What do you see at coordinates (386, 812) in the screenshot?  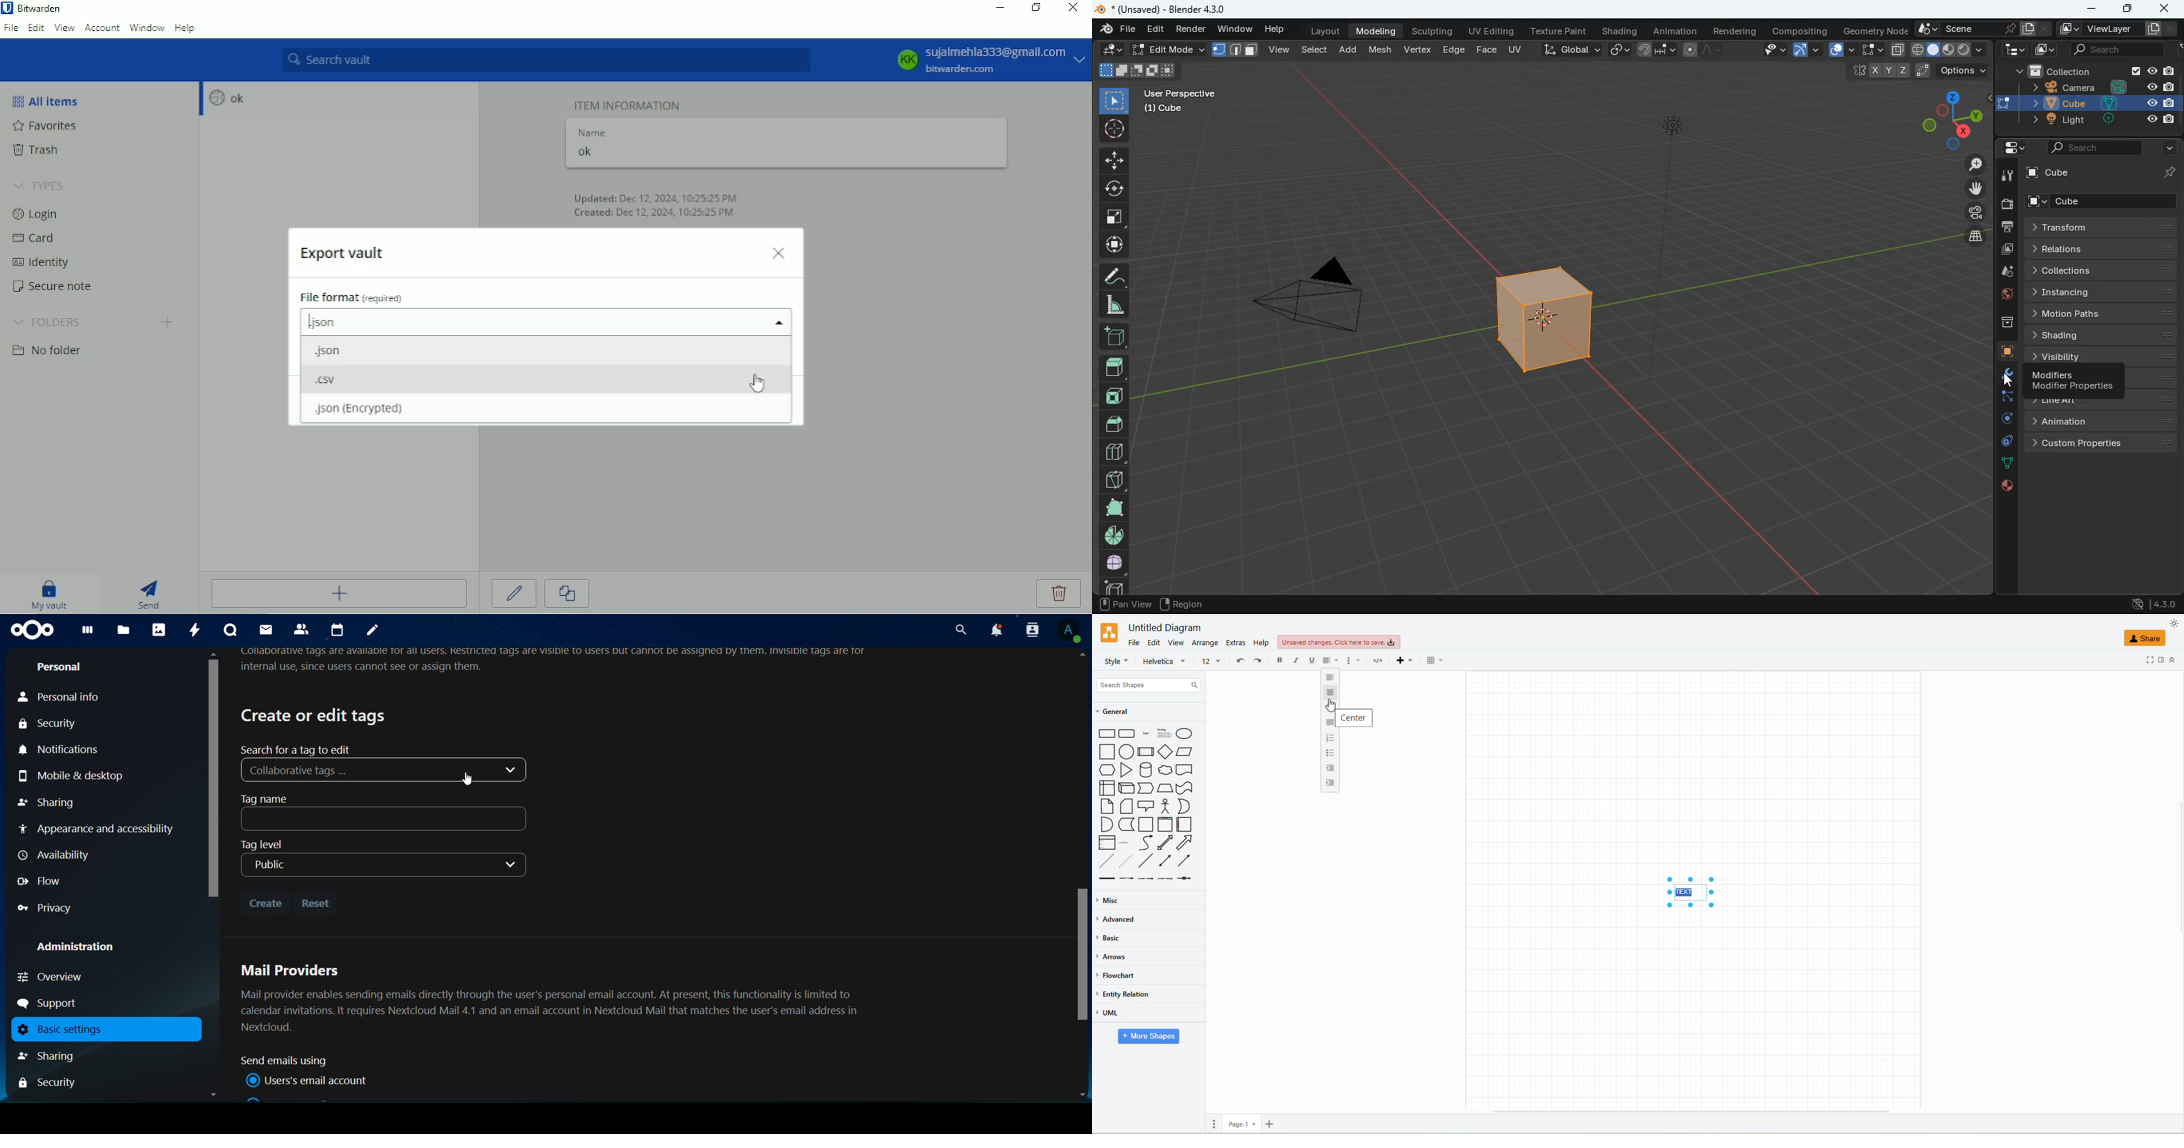 I see `tag name` at bounding box center [386, 812].